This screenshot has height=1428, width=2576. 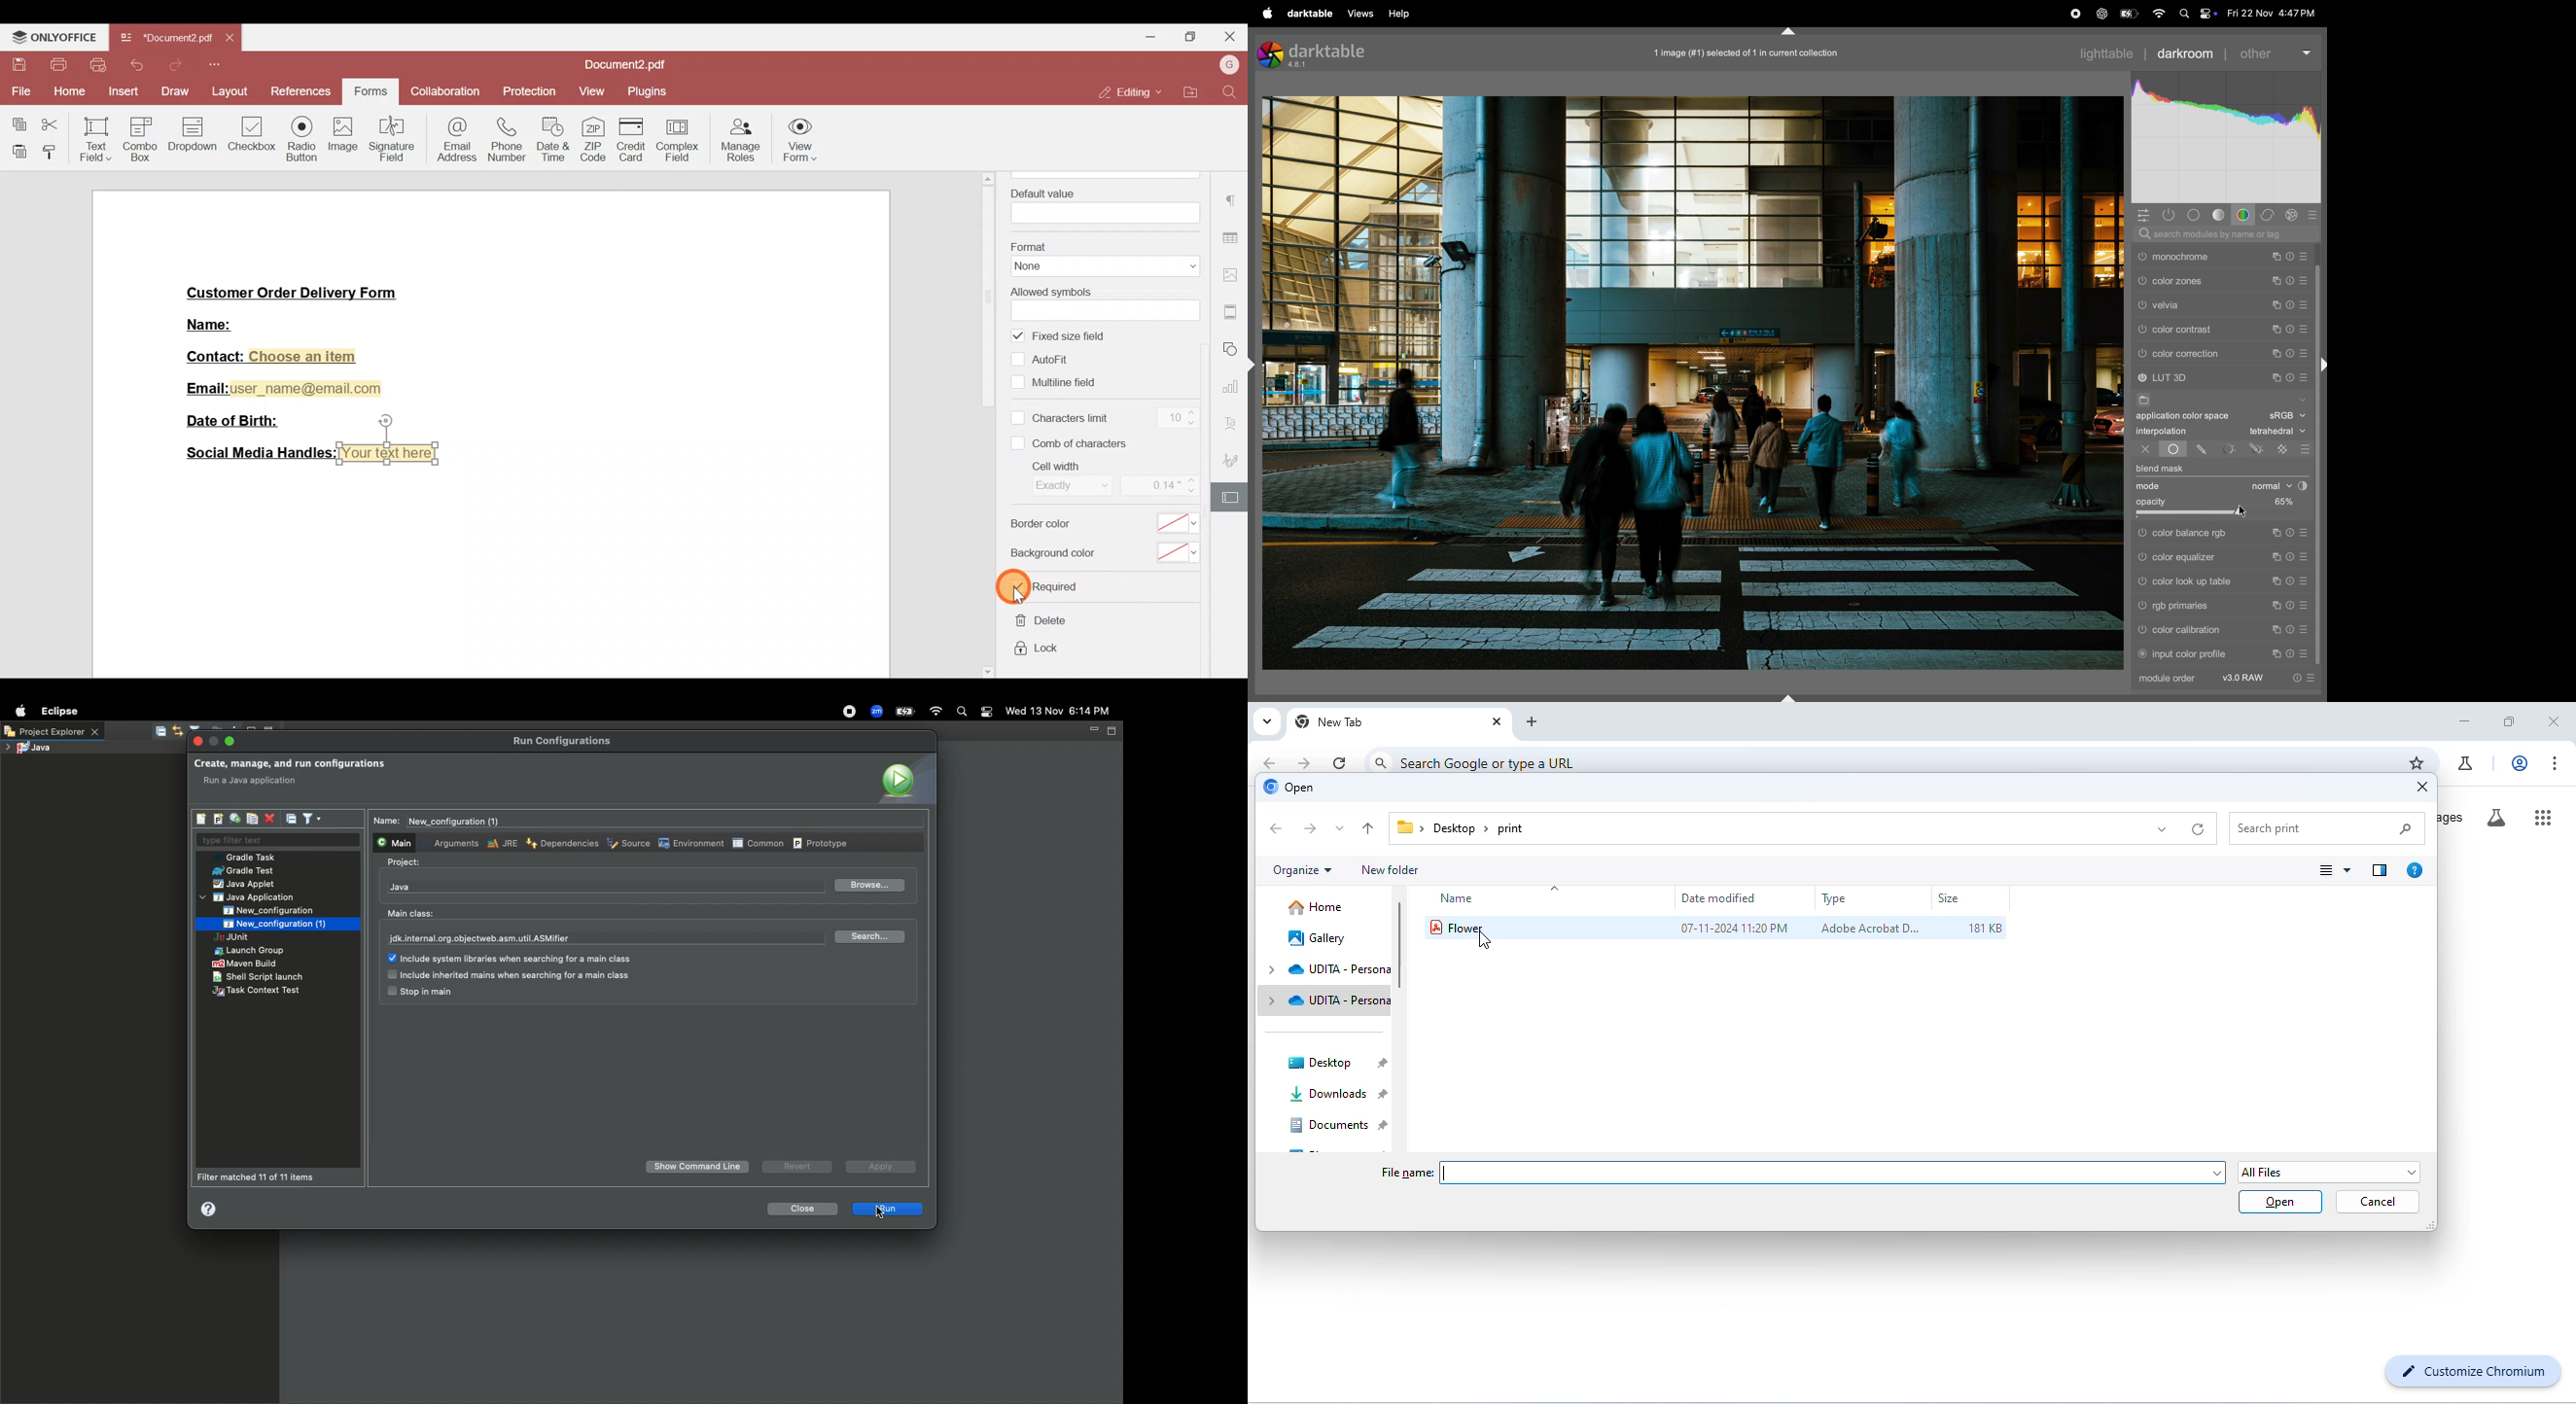 What do you see at coordinates (1464, 828) in the screenshot?
I see `file path` at bounding box center [1464, 828].